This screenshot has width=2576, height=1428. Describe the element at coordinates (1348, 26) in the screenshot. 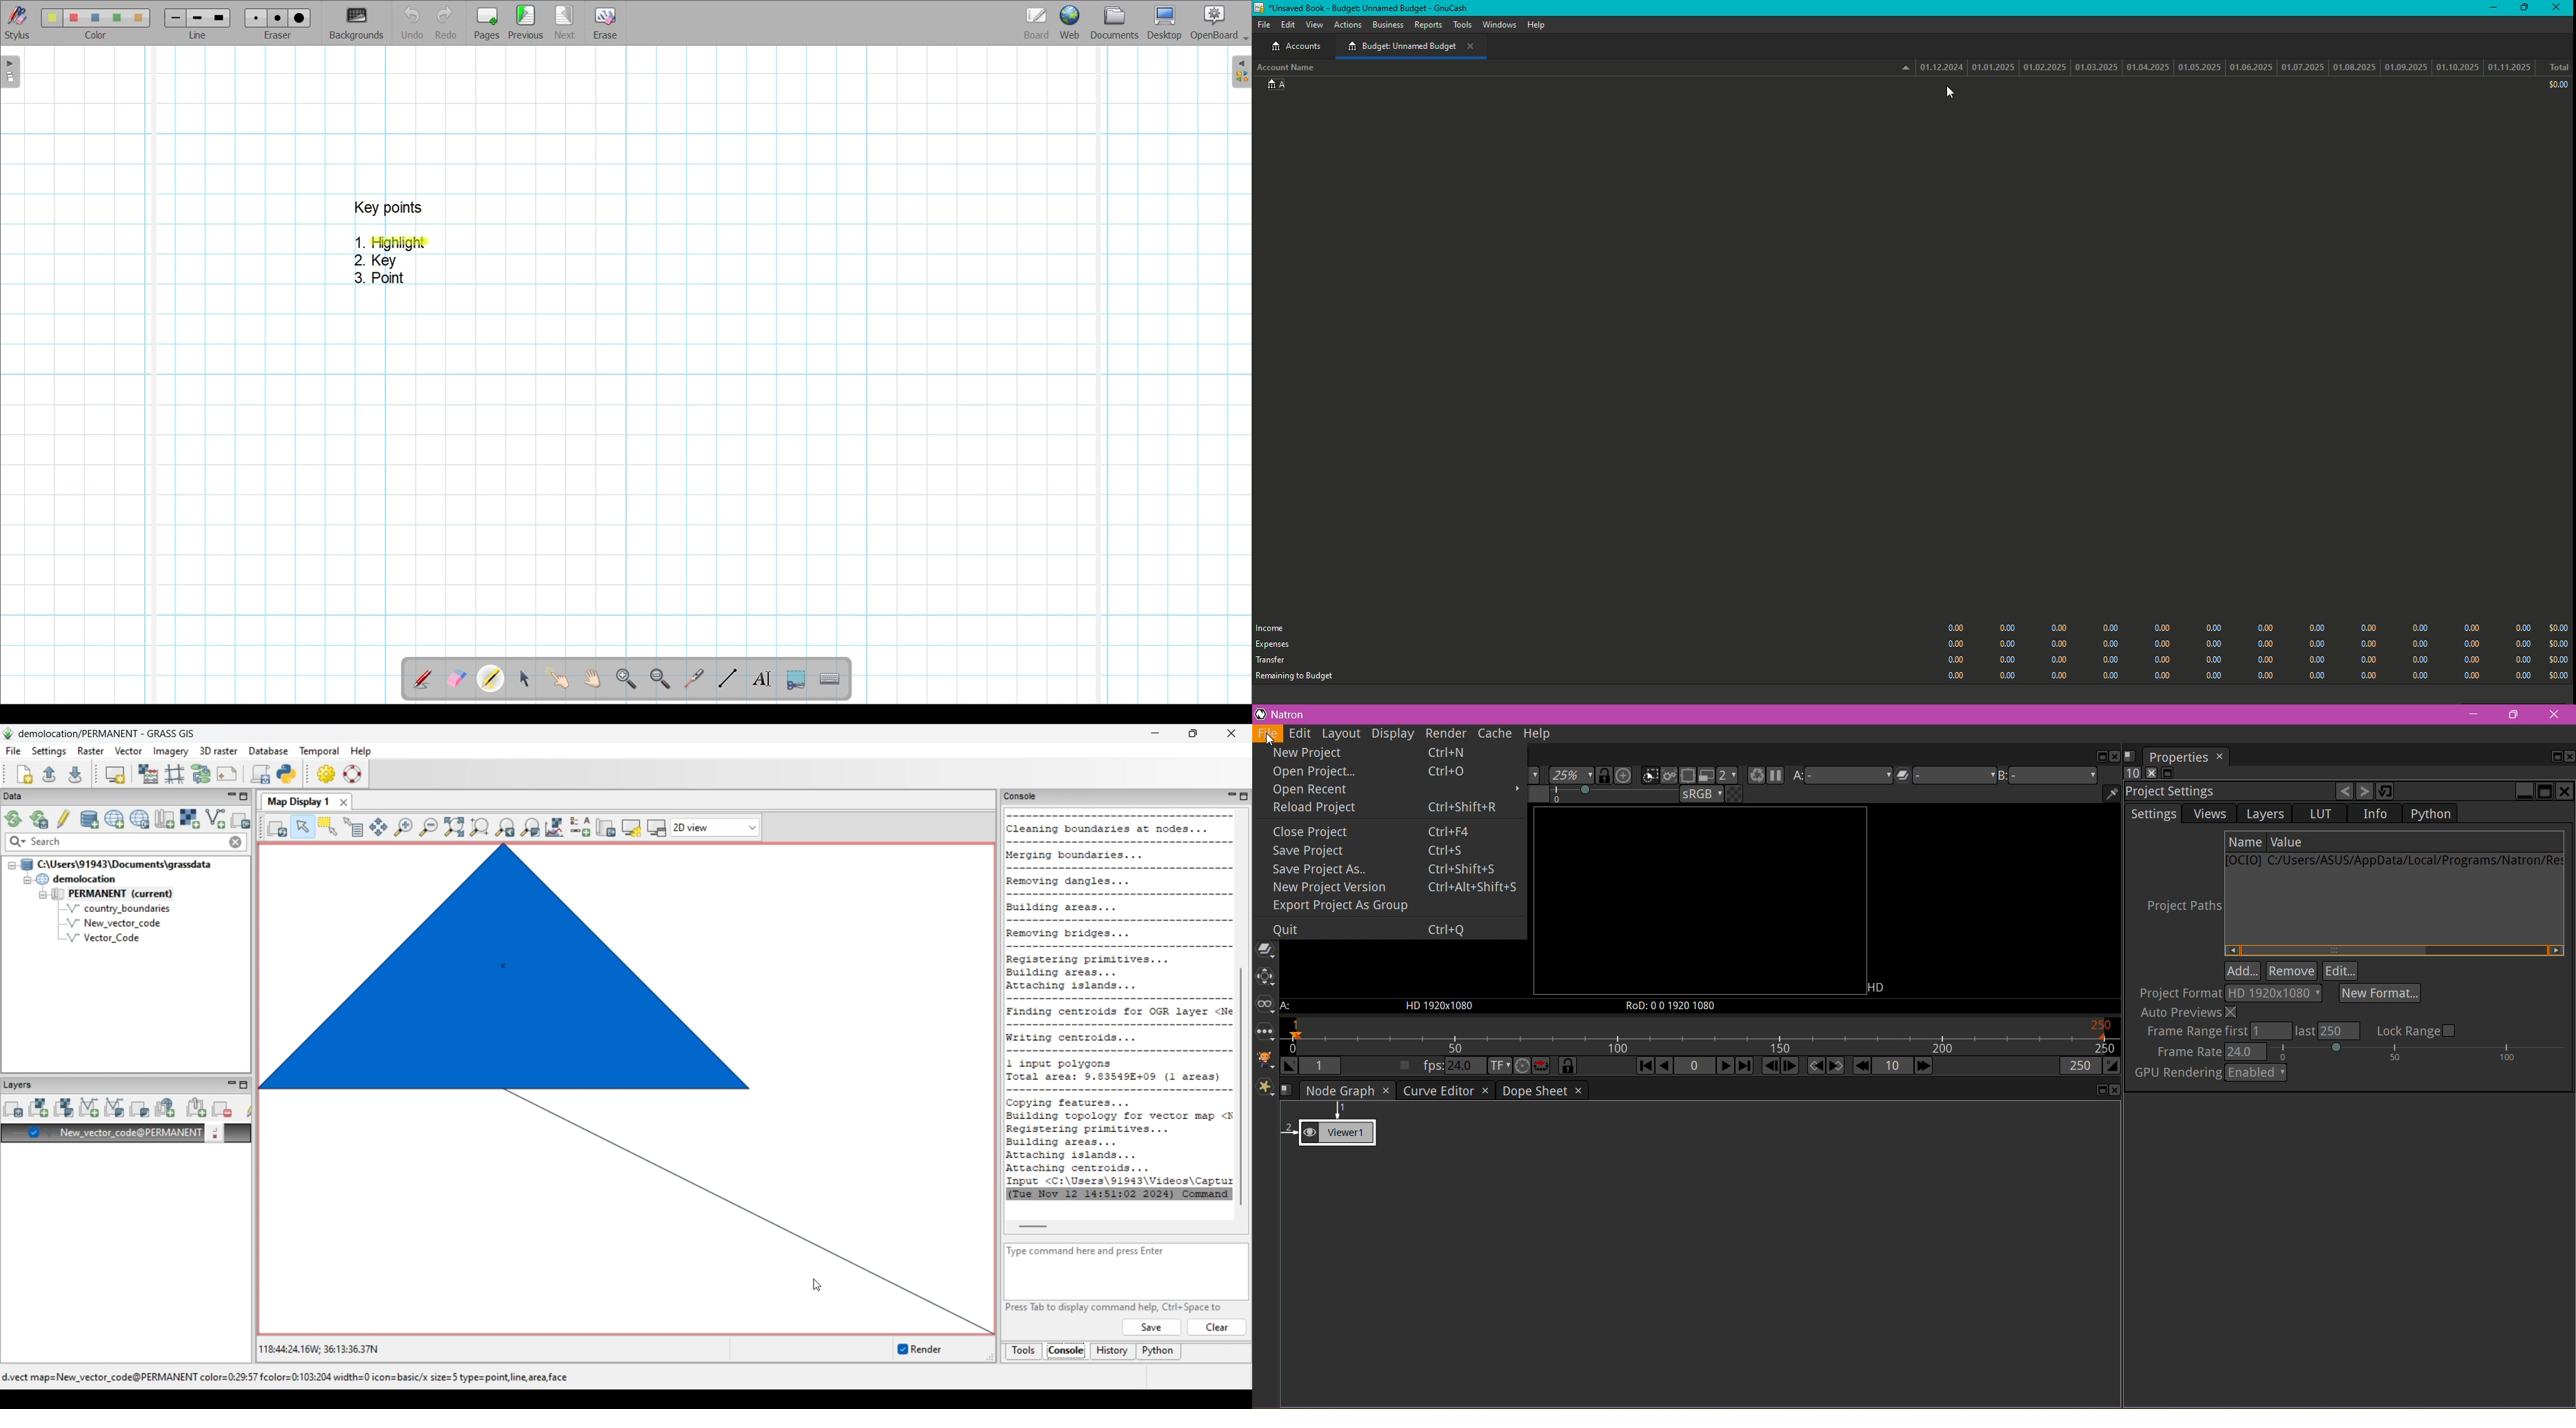

I see `Actions` at that location.